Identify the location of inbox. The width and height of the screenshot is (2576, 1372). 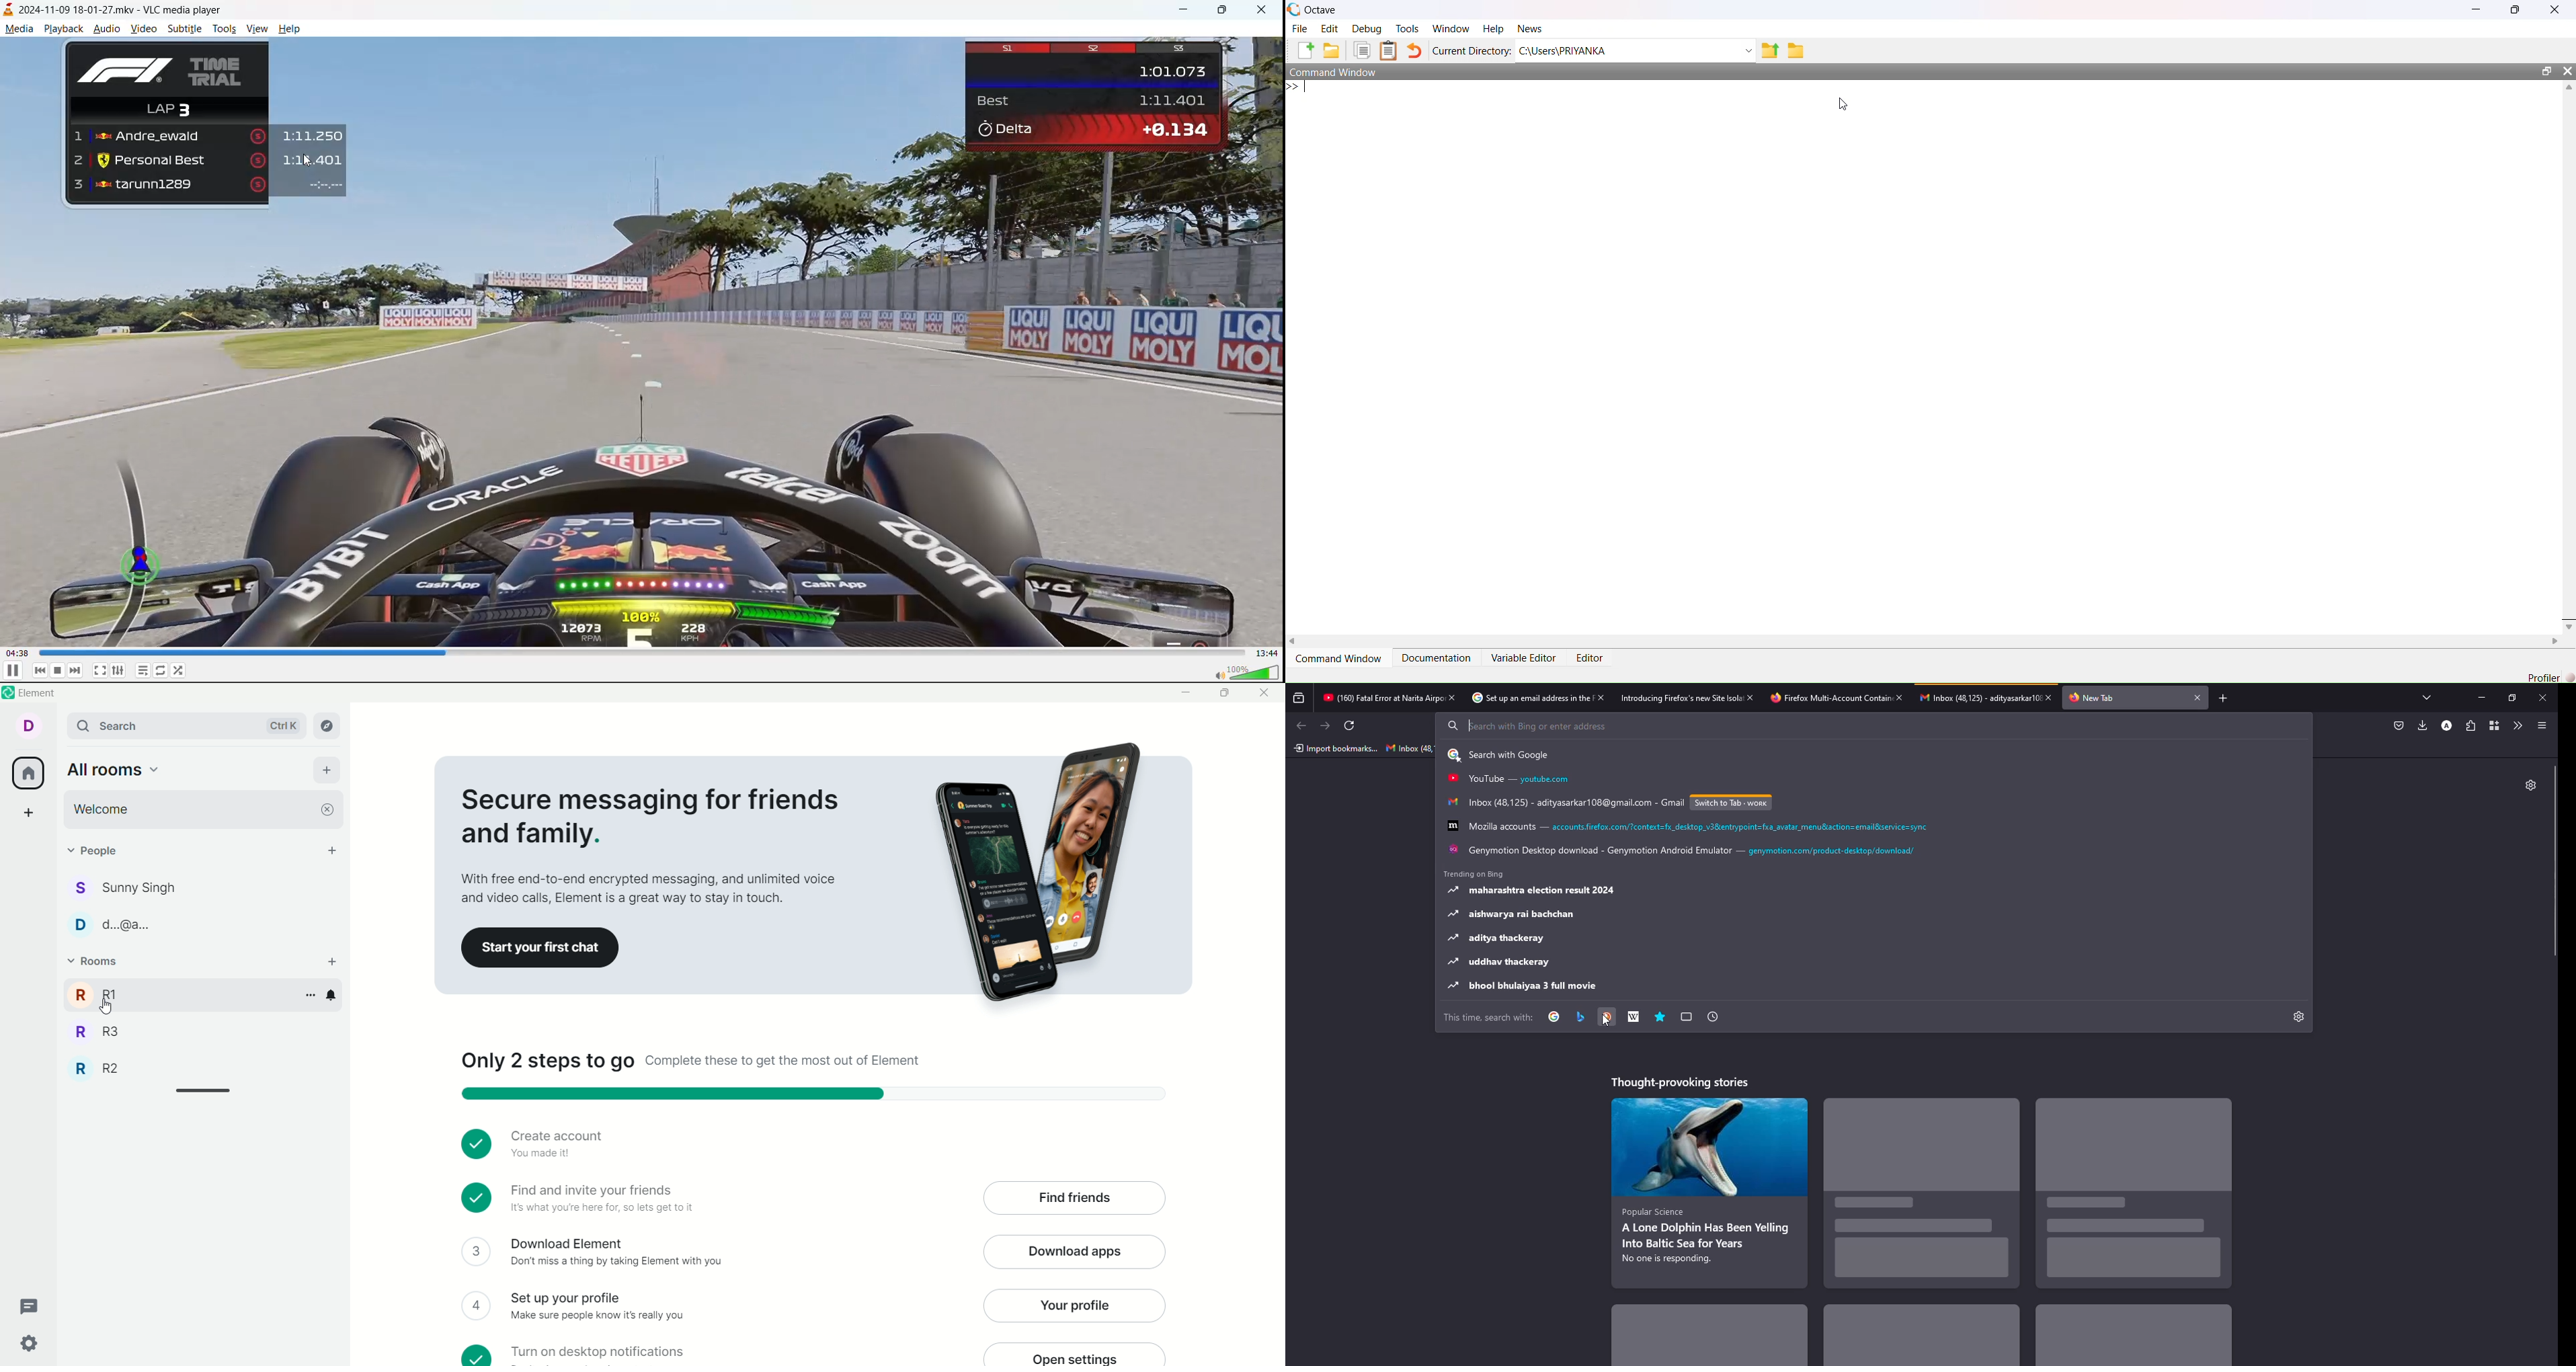
(1410, 748).